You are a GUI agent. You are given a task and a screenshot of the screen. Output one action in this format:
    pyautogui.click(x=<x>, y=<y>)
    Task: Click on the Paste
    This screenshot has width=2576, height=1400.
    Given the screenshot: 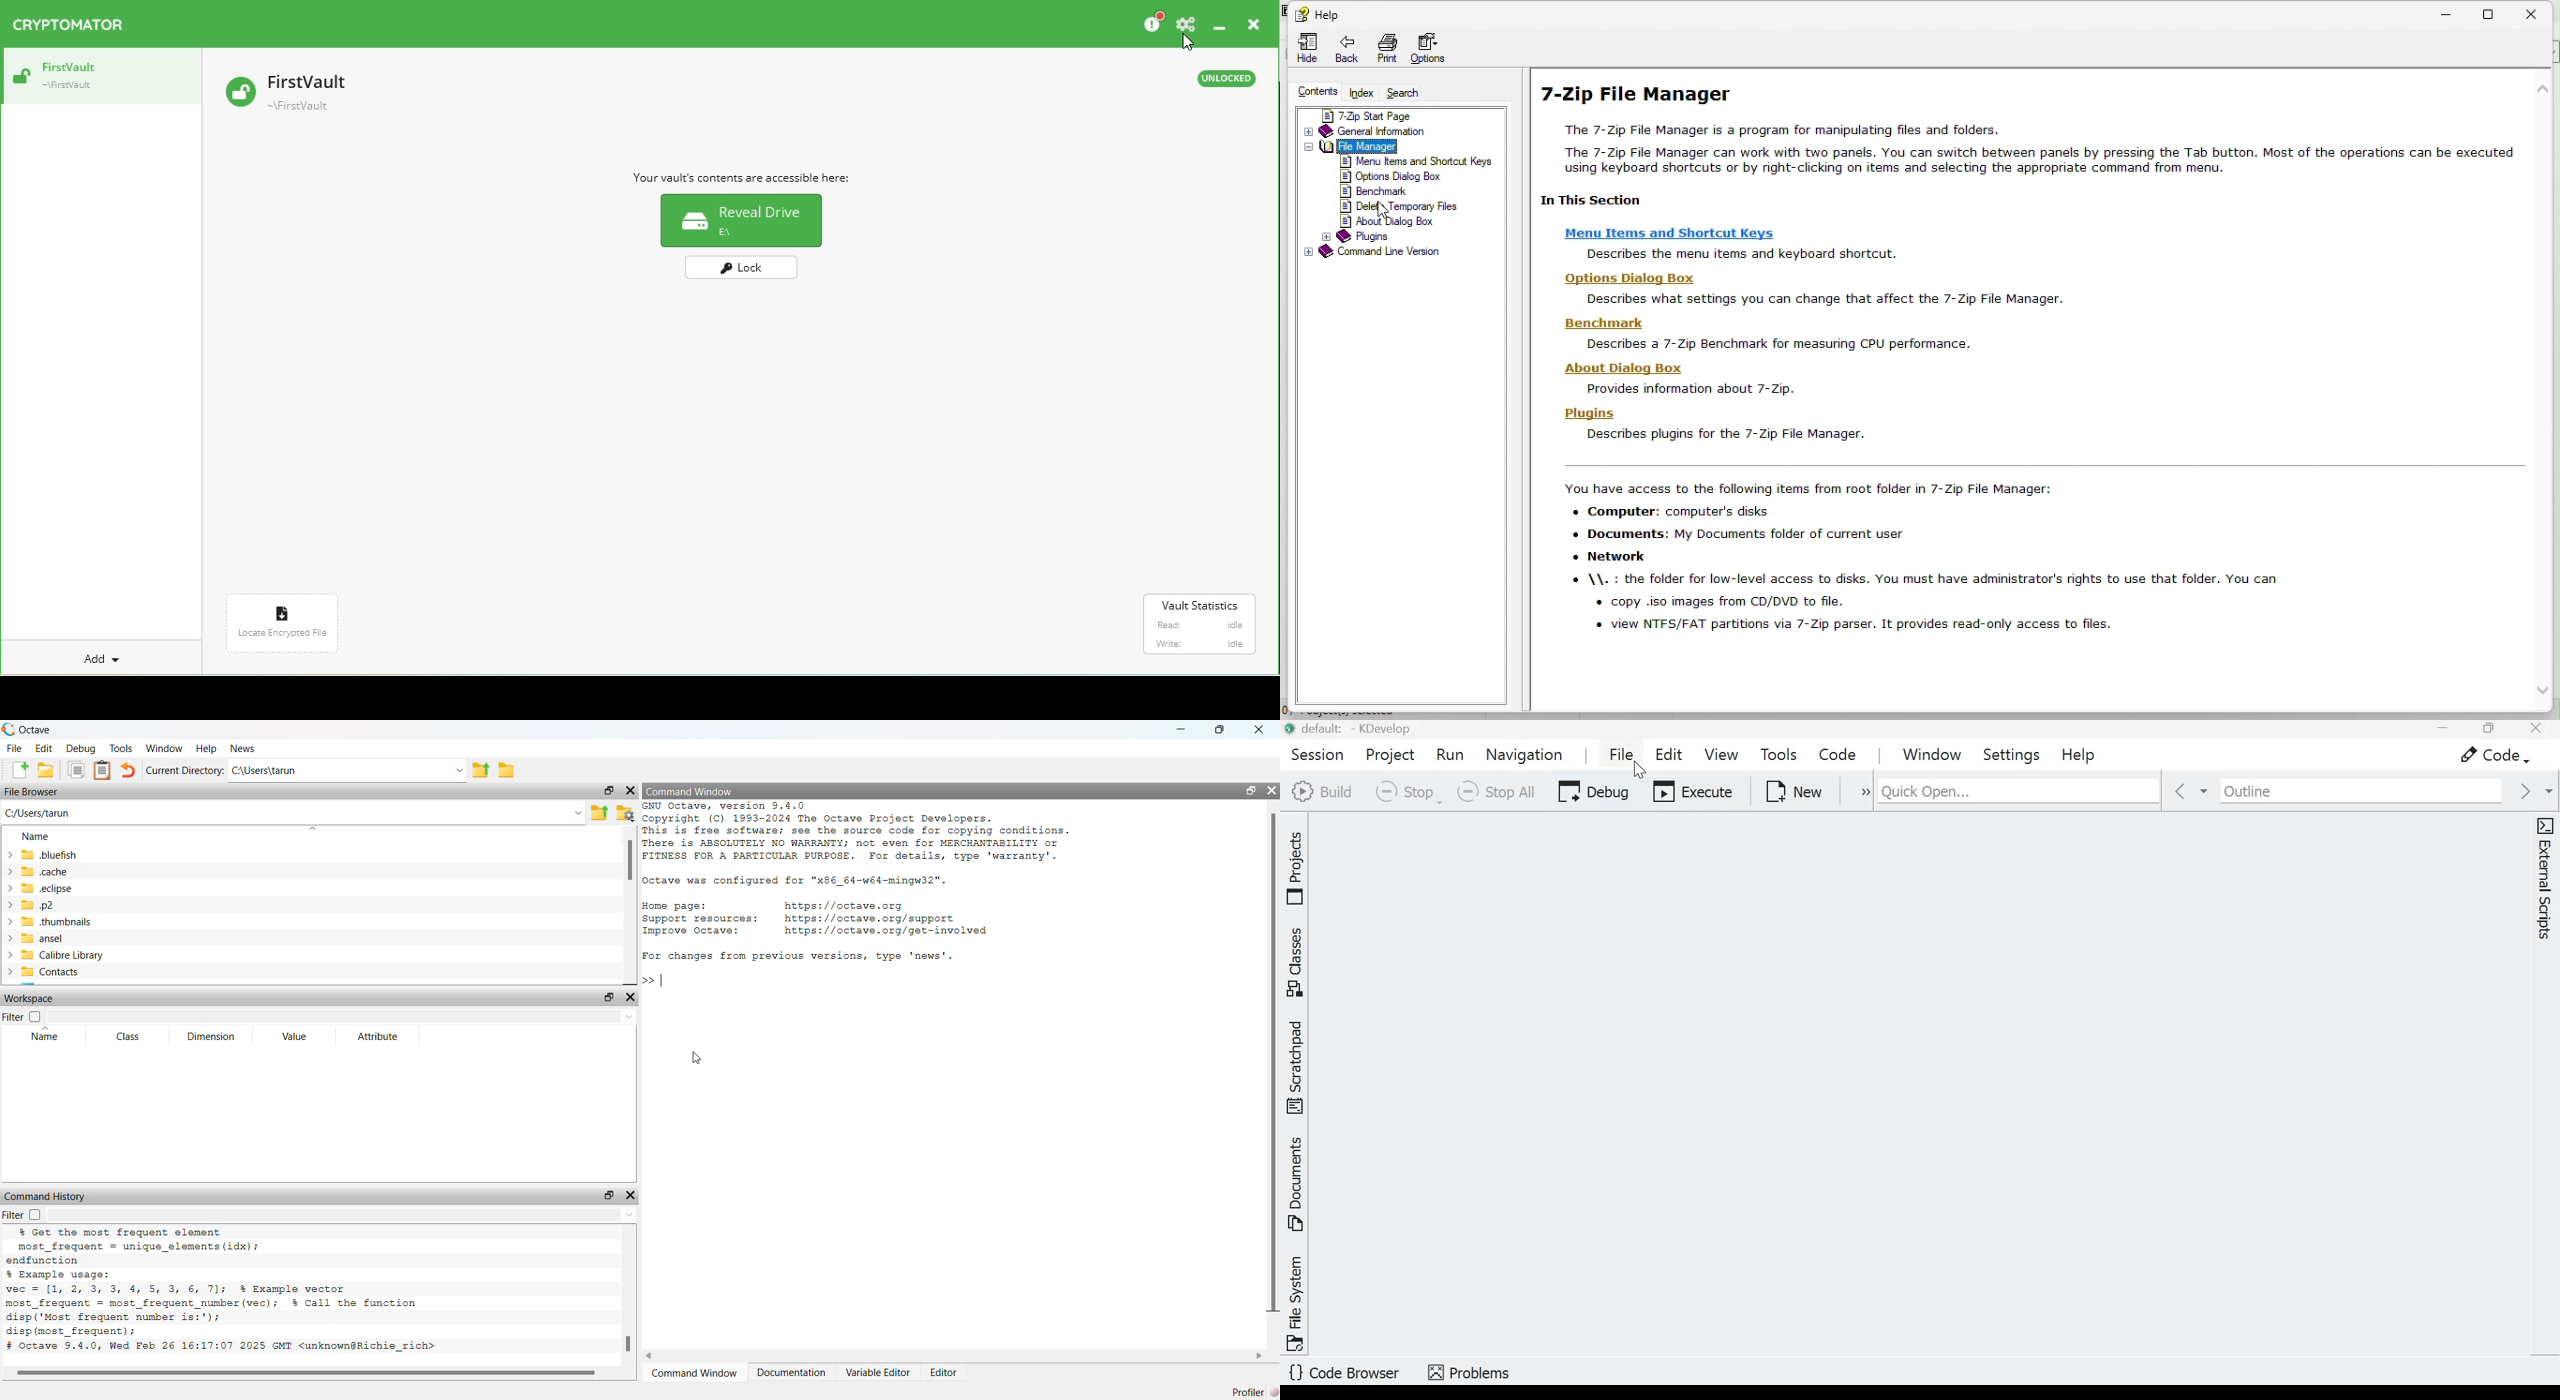 What is the action you would take?
    pyautogui.click(x=102, y=771)
    